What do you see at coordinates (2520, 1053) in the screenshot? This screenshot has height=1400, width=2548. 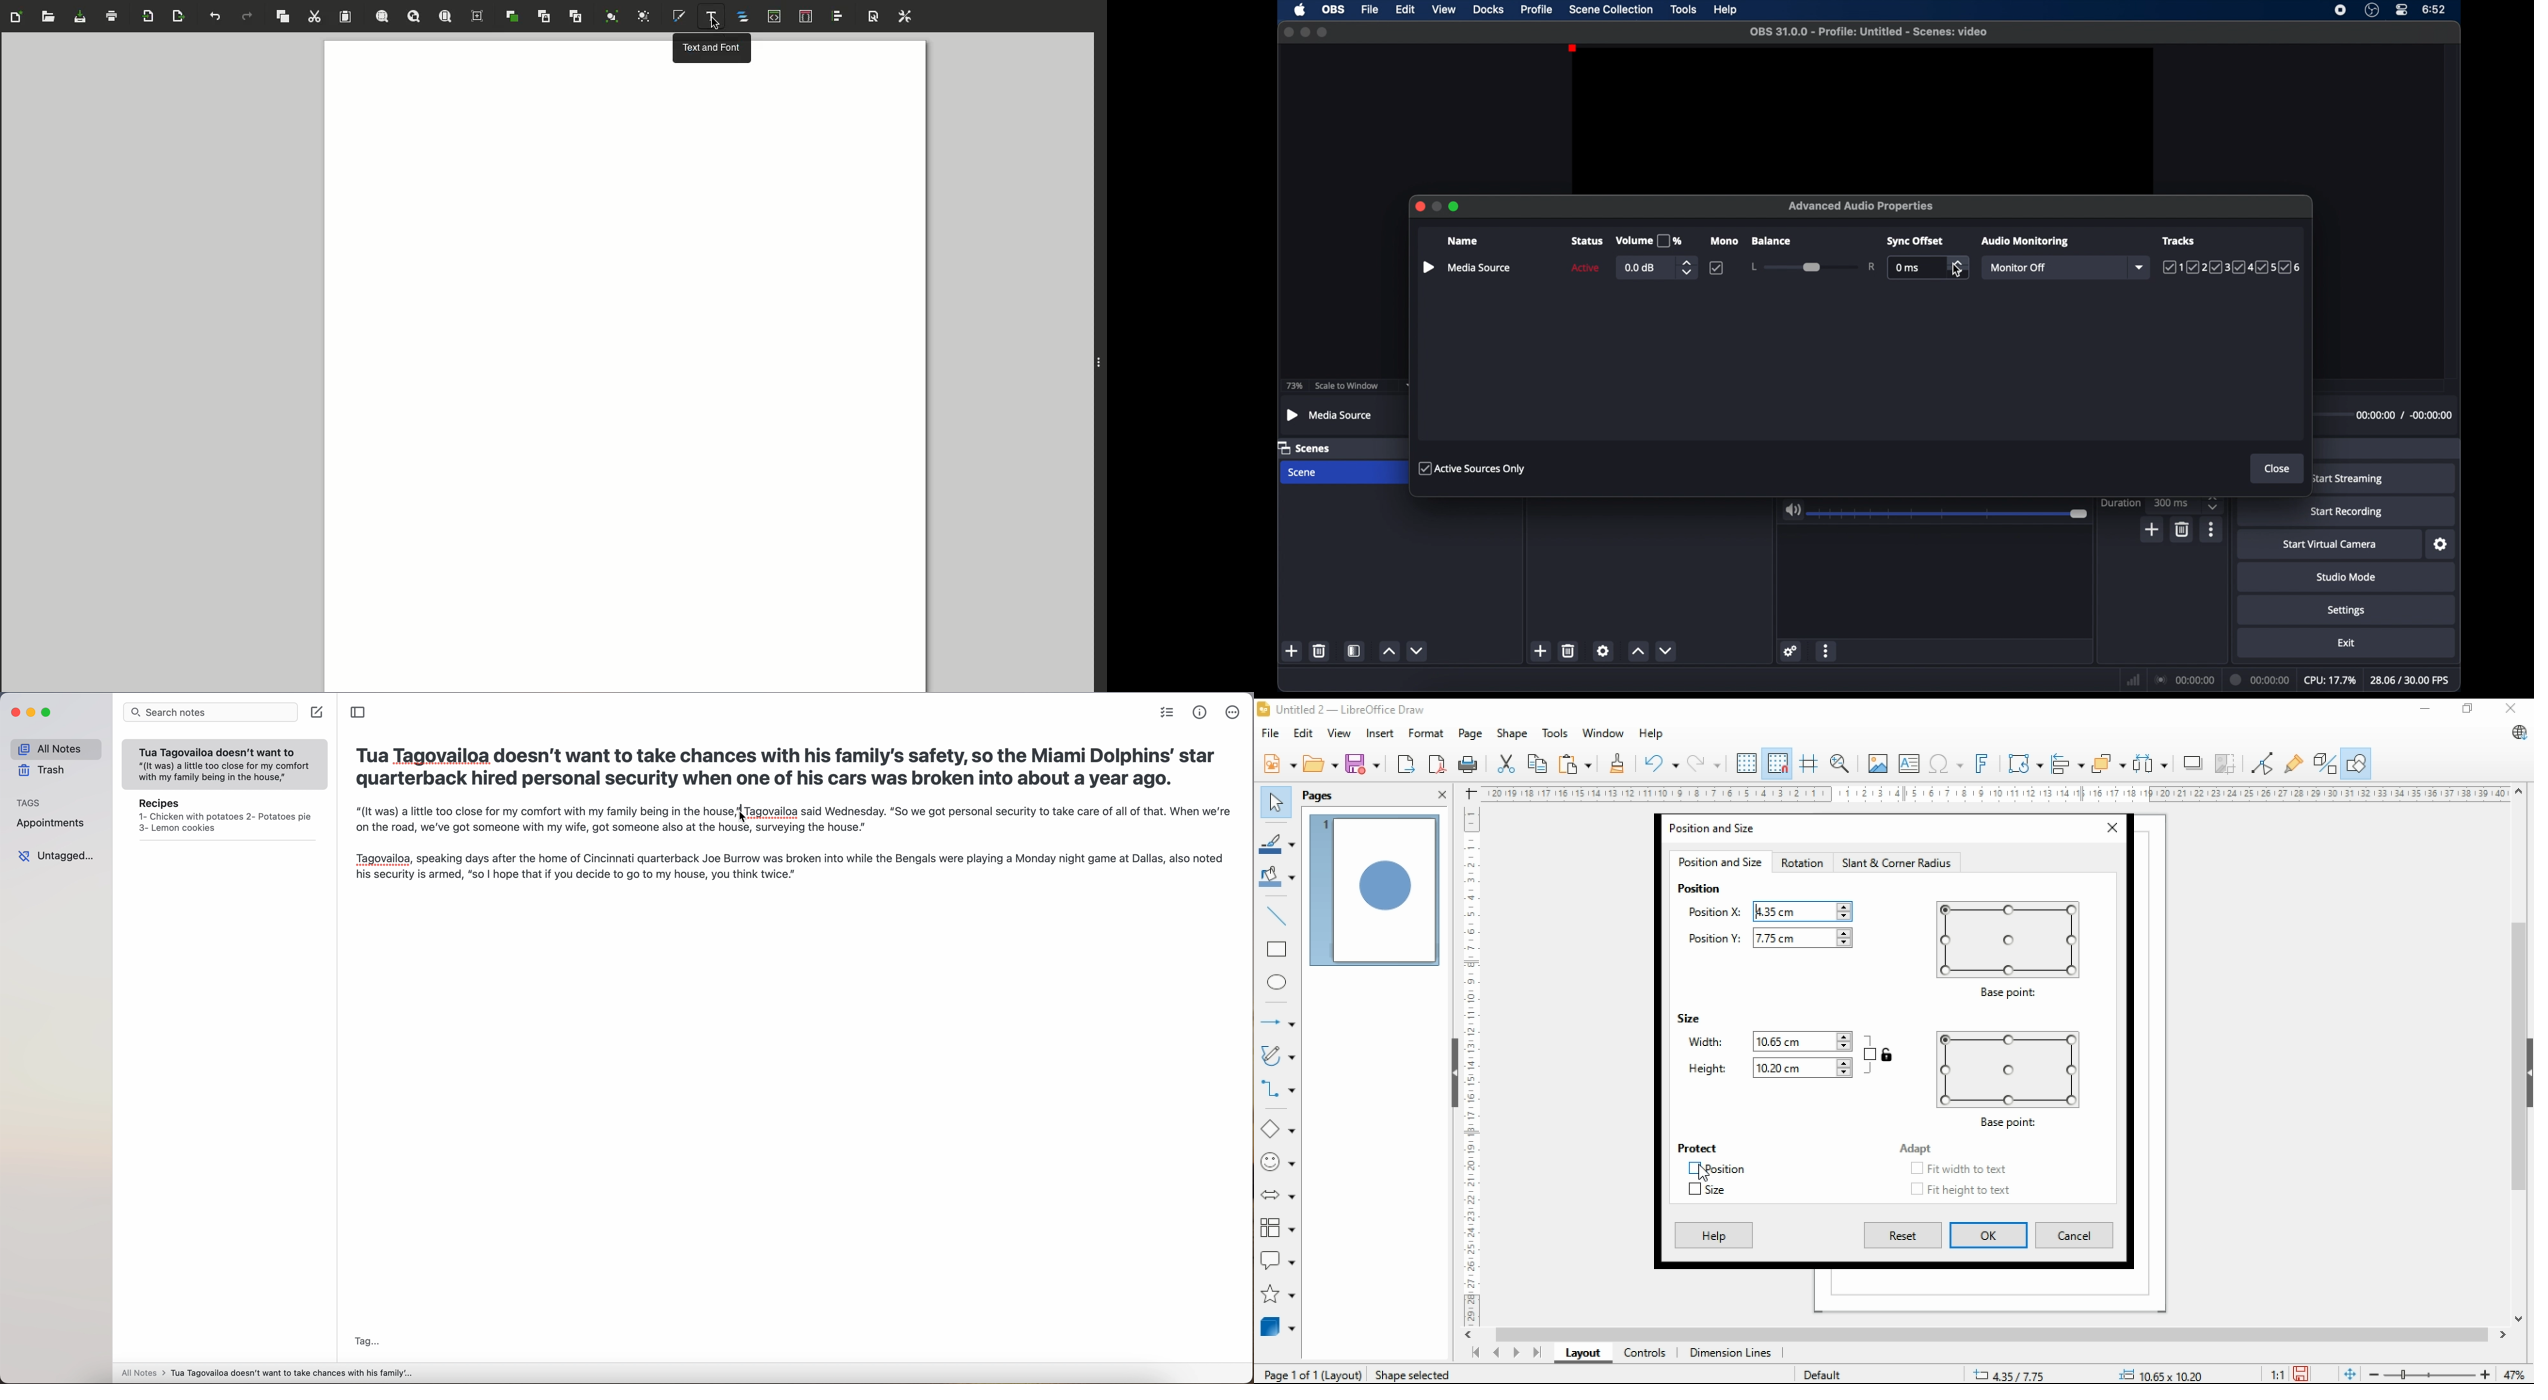 I see `scroll bar` at bounding box center [2520, 1053].